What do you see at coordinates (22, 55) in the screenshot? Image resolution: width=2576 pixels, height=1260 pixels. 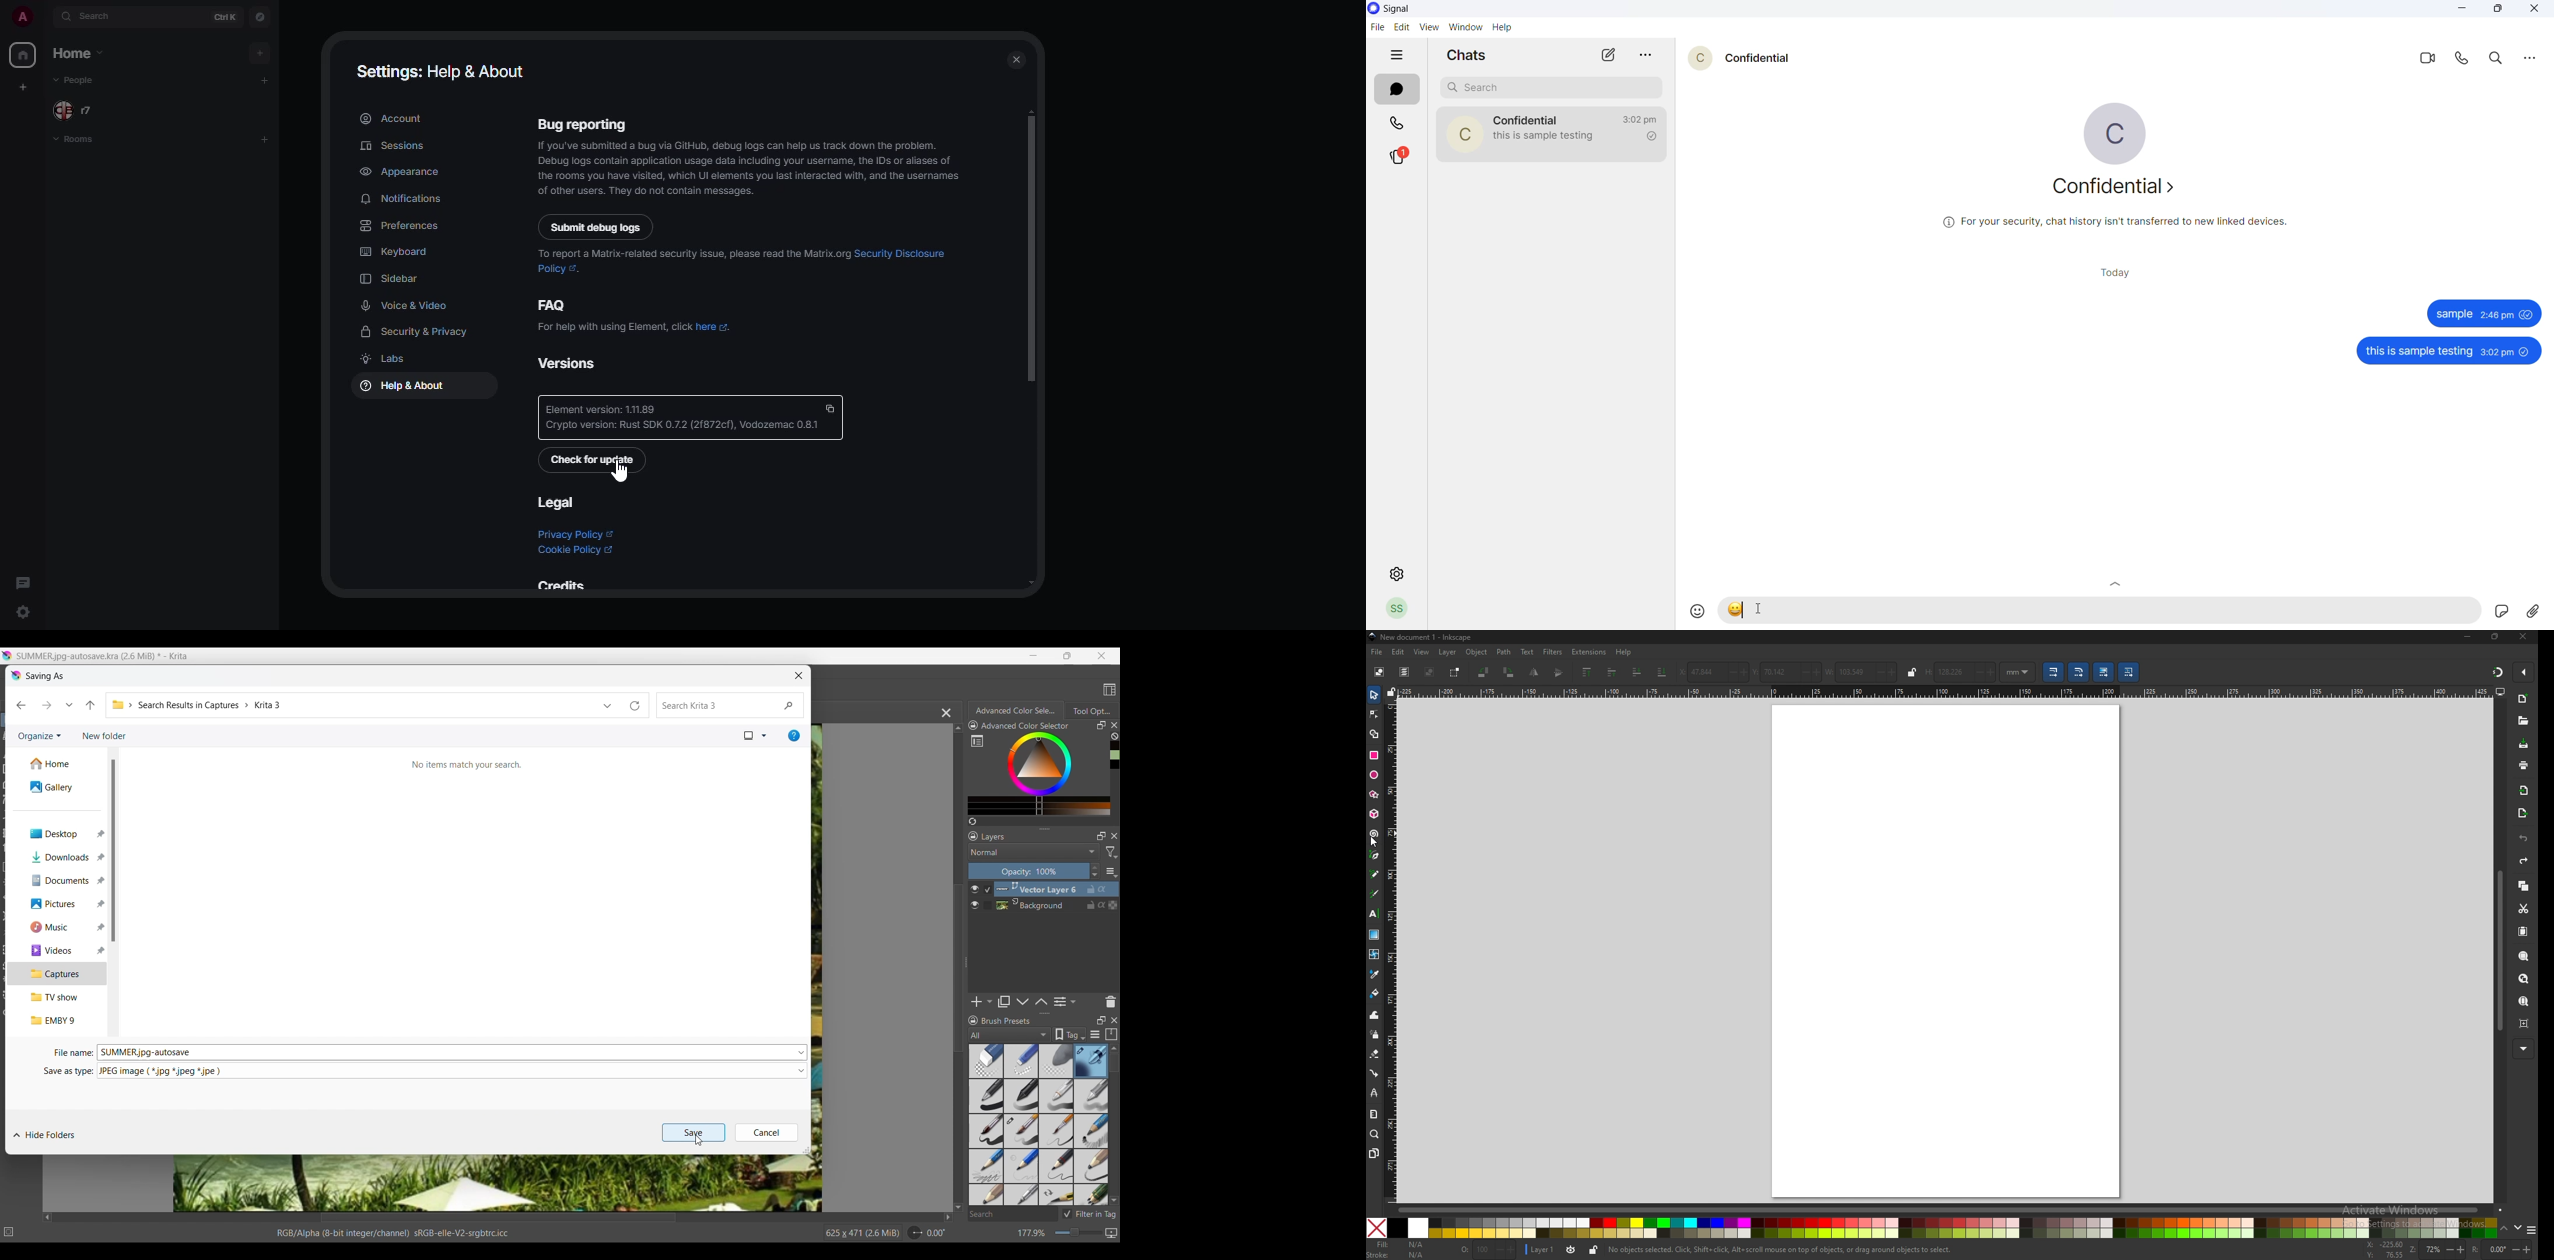 I see `home` at bounding box center [22, 55].